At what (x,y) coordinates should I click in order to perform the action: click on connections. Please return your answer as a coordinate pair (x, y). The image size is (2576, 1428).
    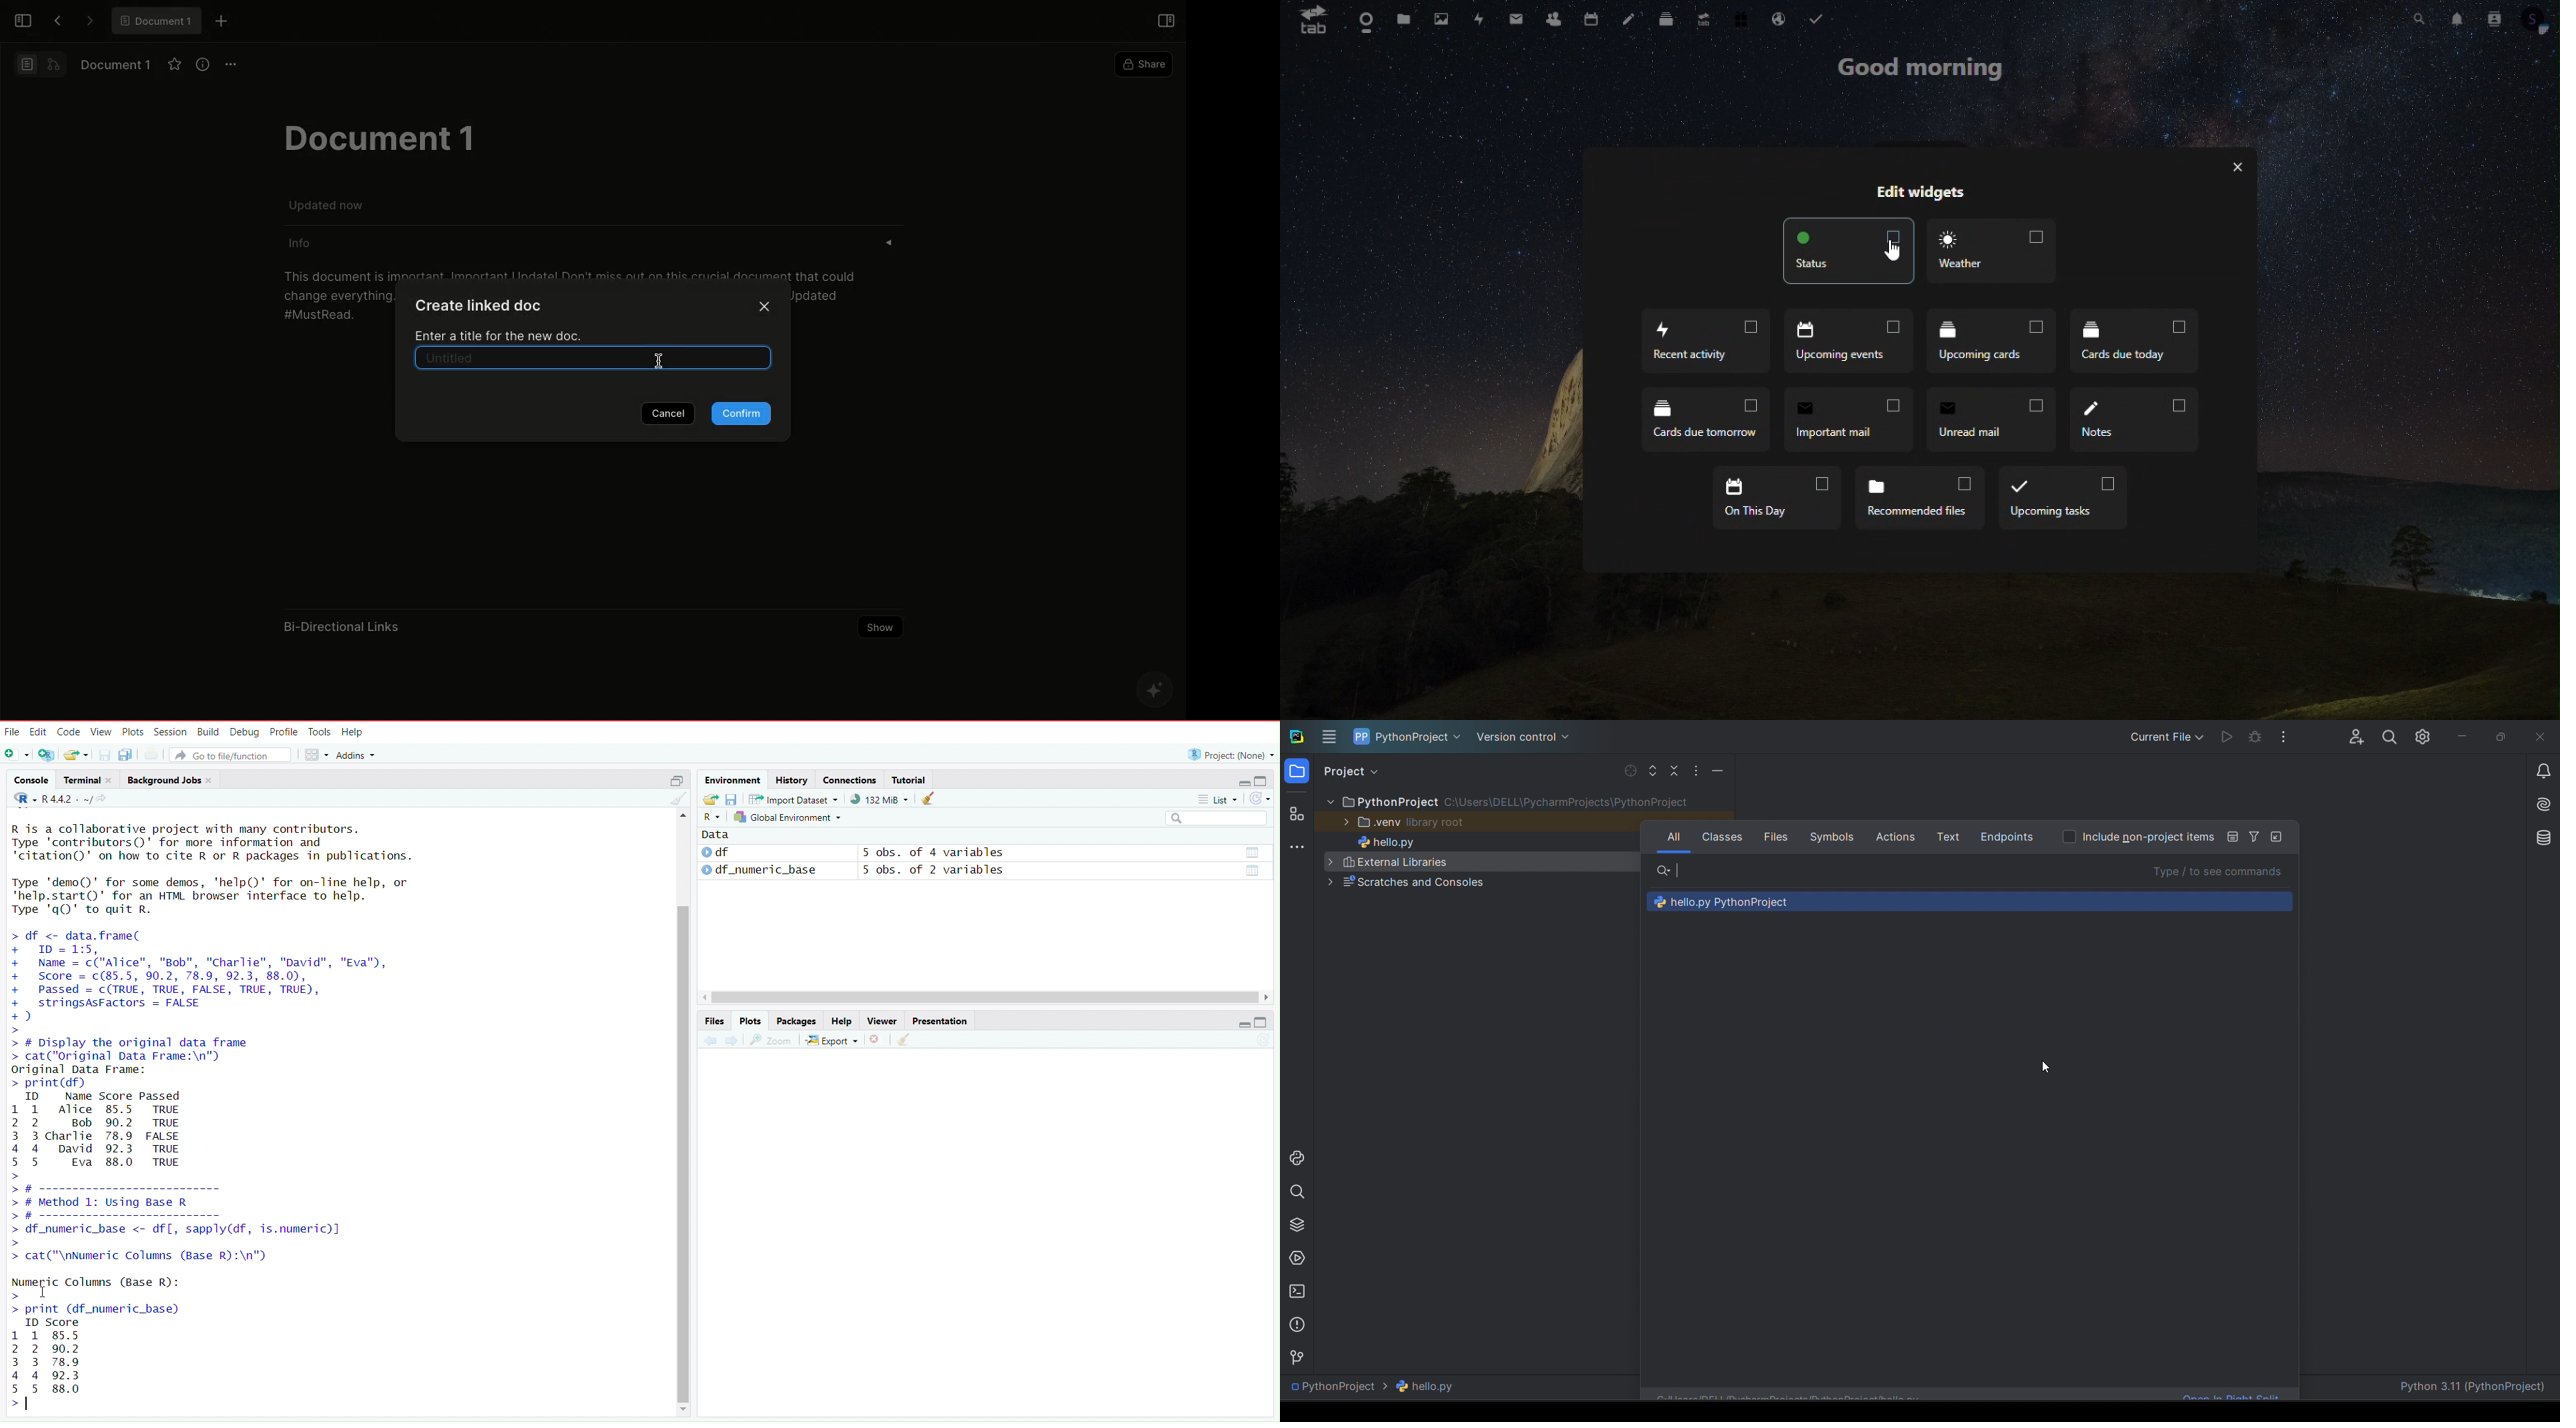
    Looking at the image, I should click on (850, 778).